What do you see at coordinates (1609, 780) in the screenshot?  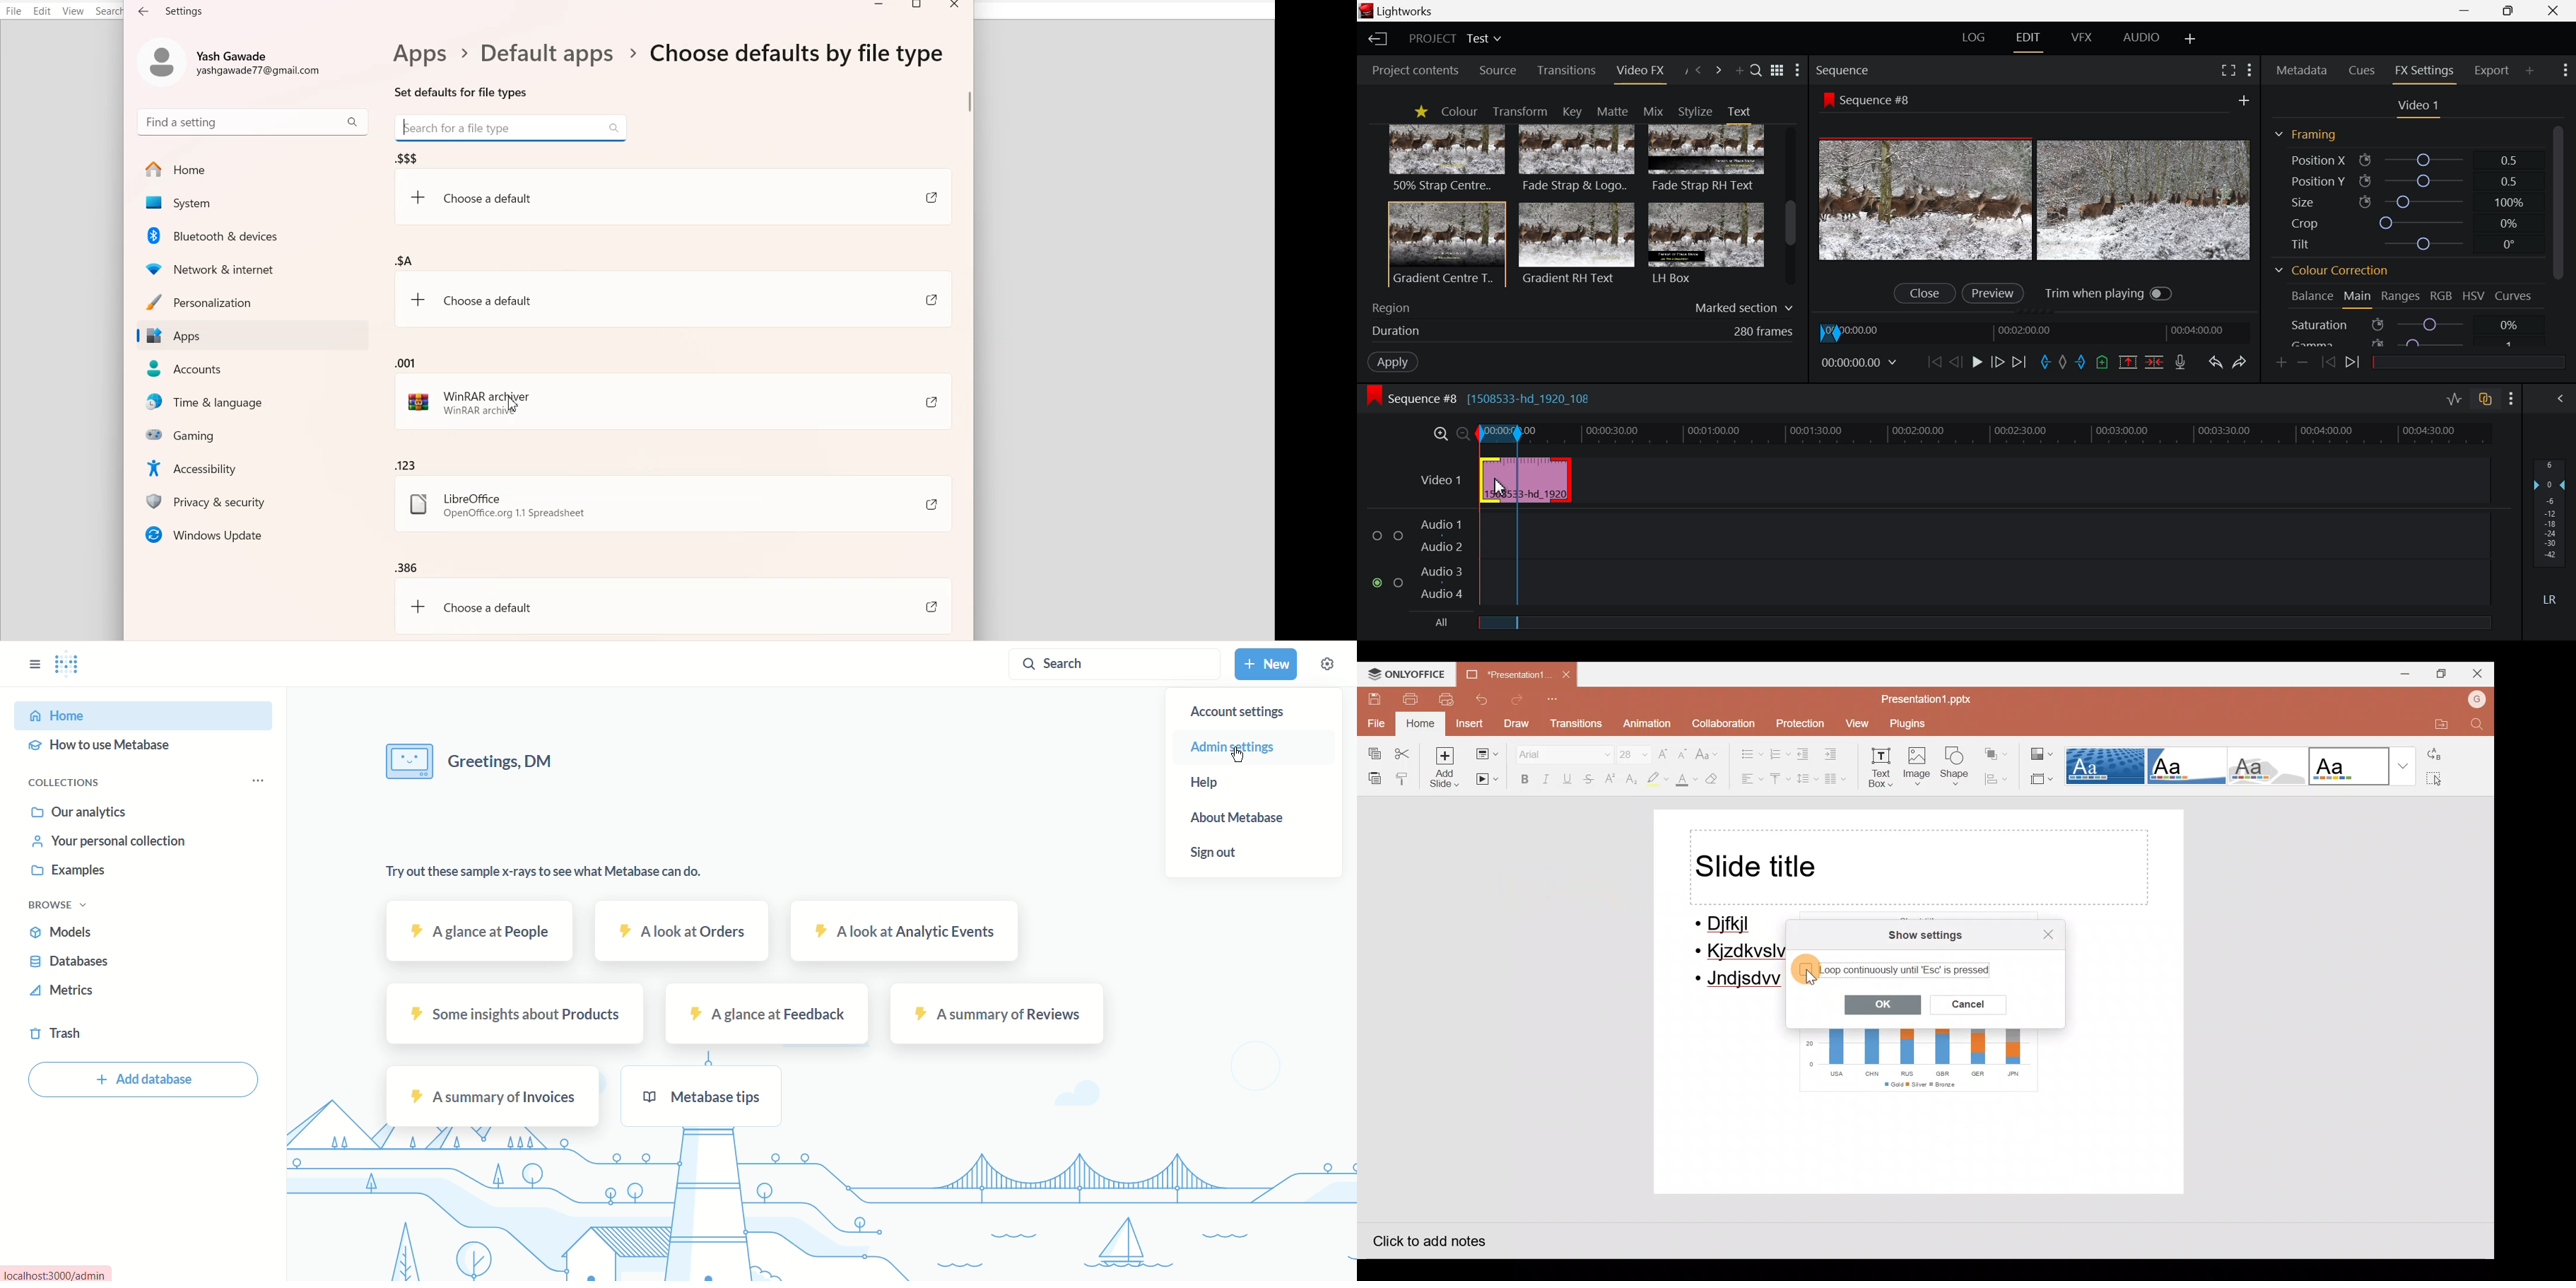 I see `Superscript` at bounding box center [1609, 780].